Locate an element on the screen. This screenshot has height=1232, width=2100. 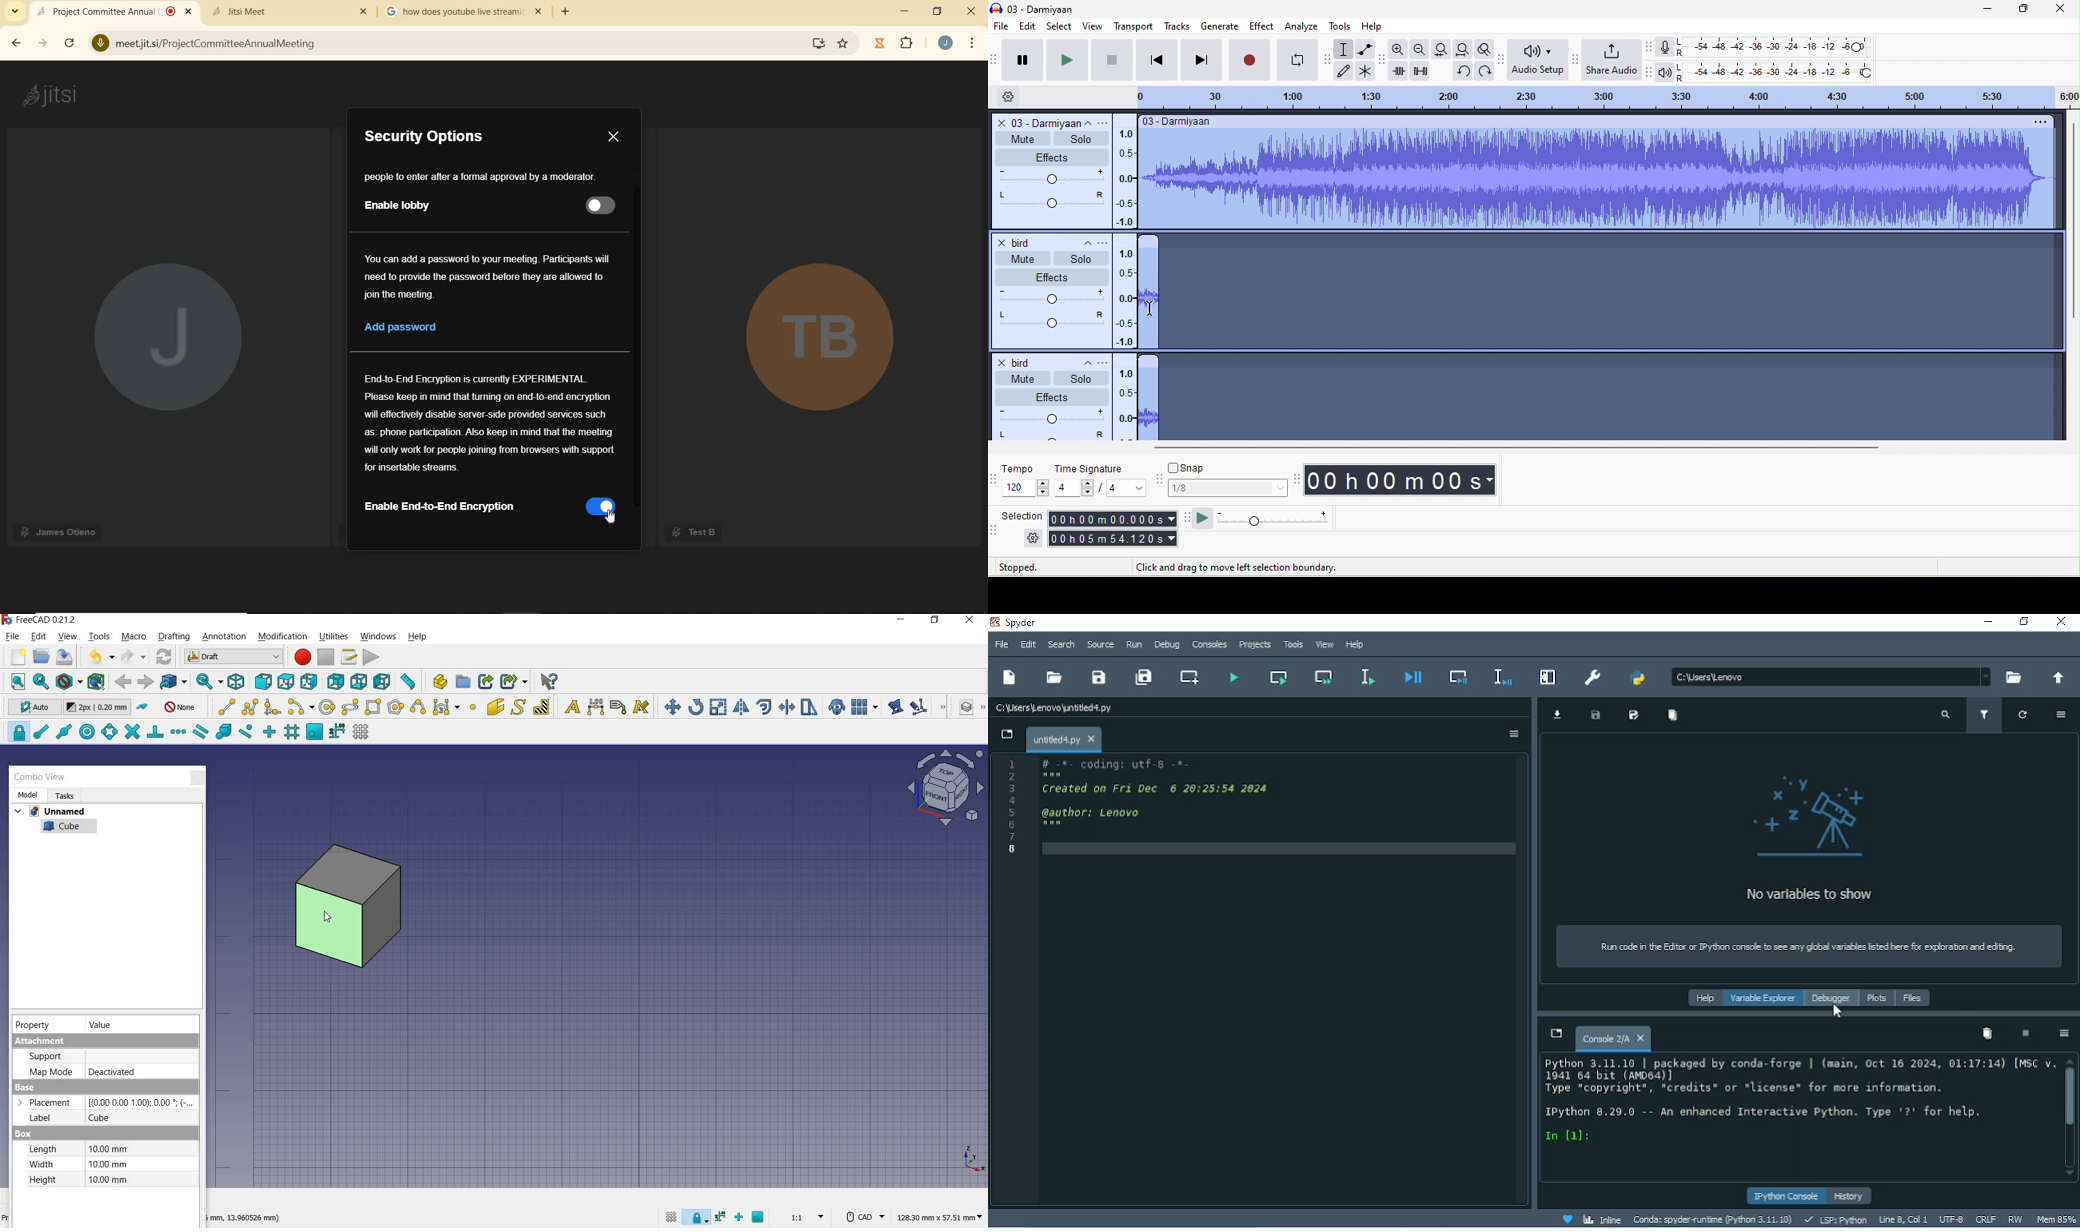
title is located at coordinates (1040, 8).